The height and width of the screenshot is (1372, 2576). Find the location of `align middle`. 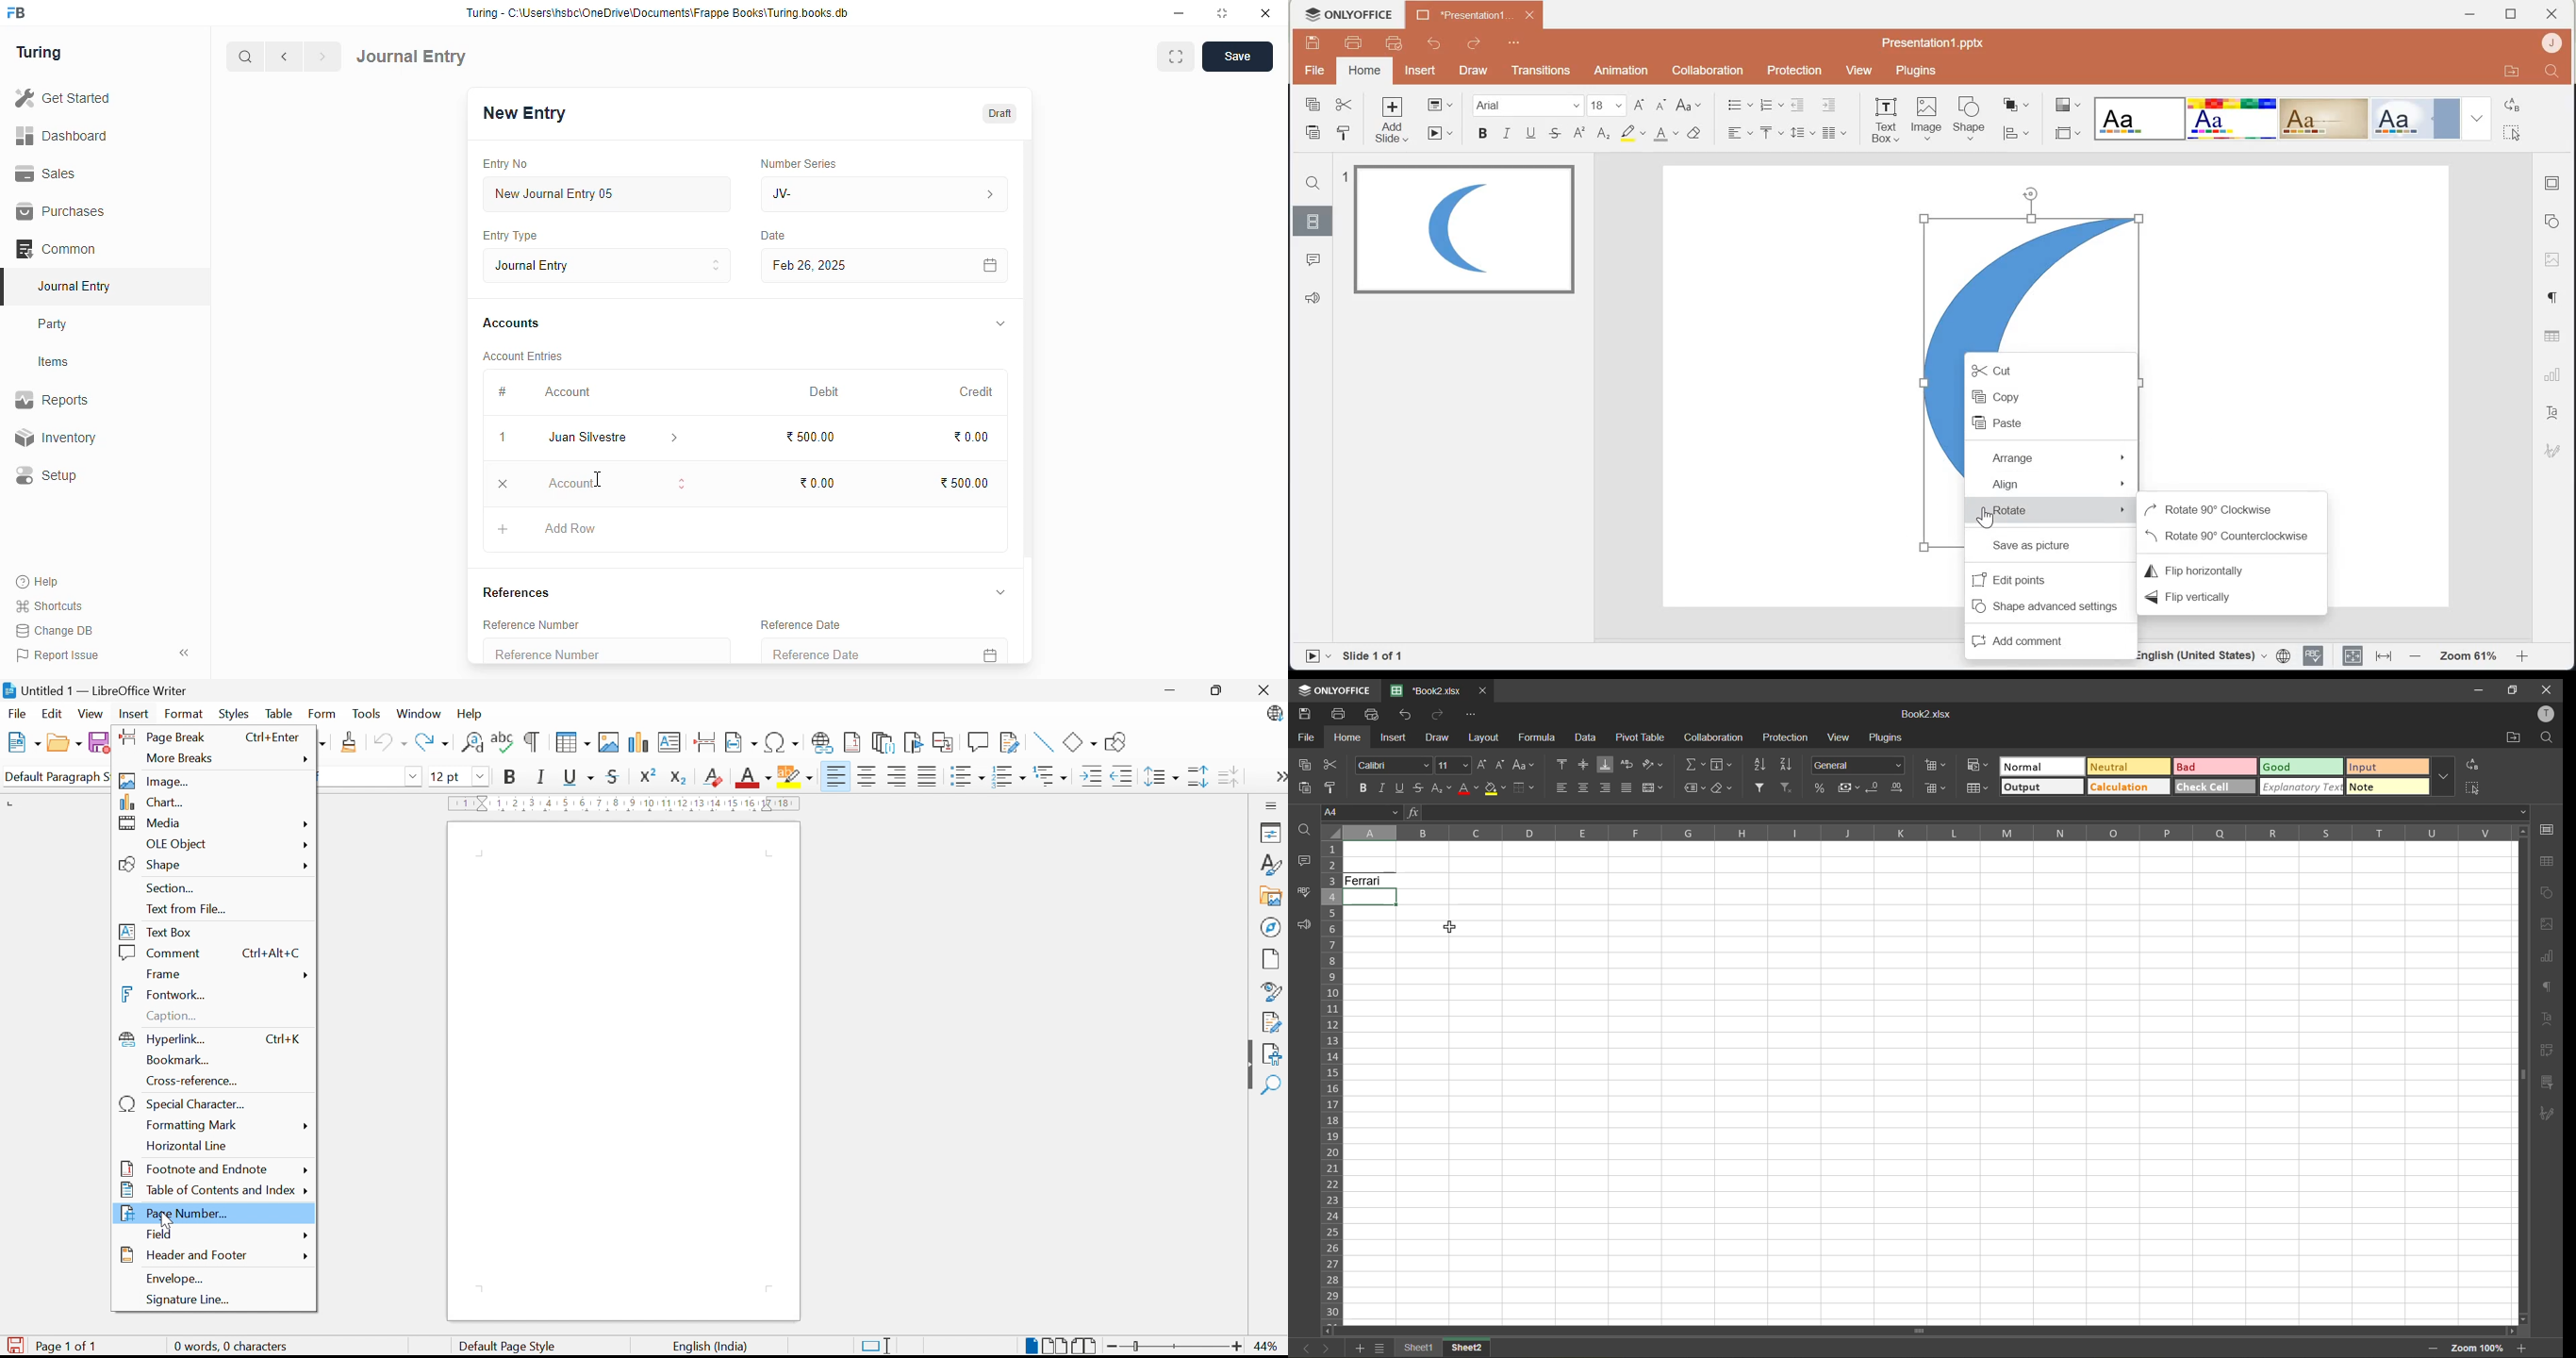

align middle is located at coordinates (1584, 764).